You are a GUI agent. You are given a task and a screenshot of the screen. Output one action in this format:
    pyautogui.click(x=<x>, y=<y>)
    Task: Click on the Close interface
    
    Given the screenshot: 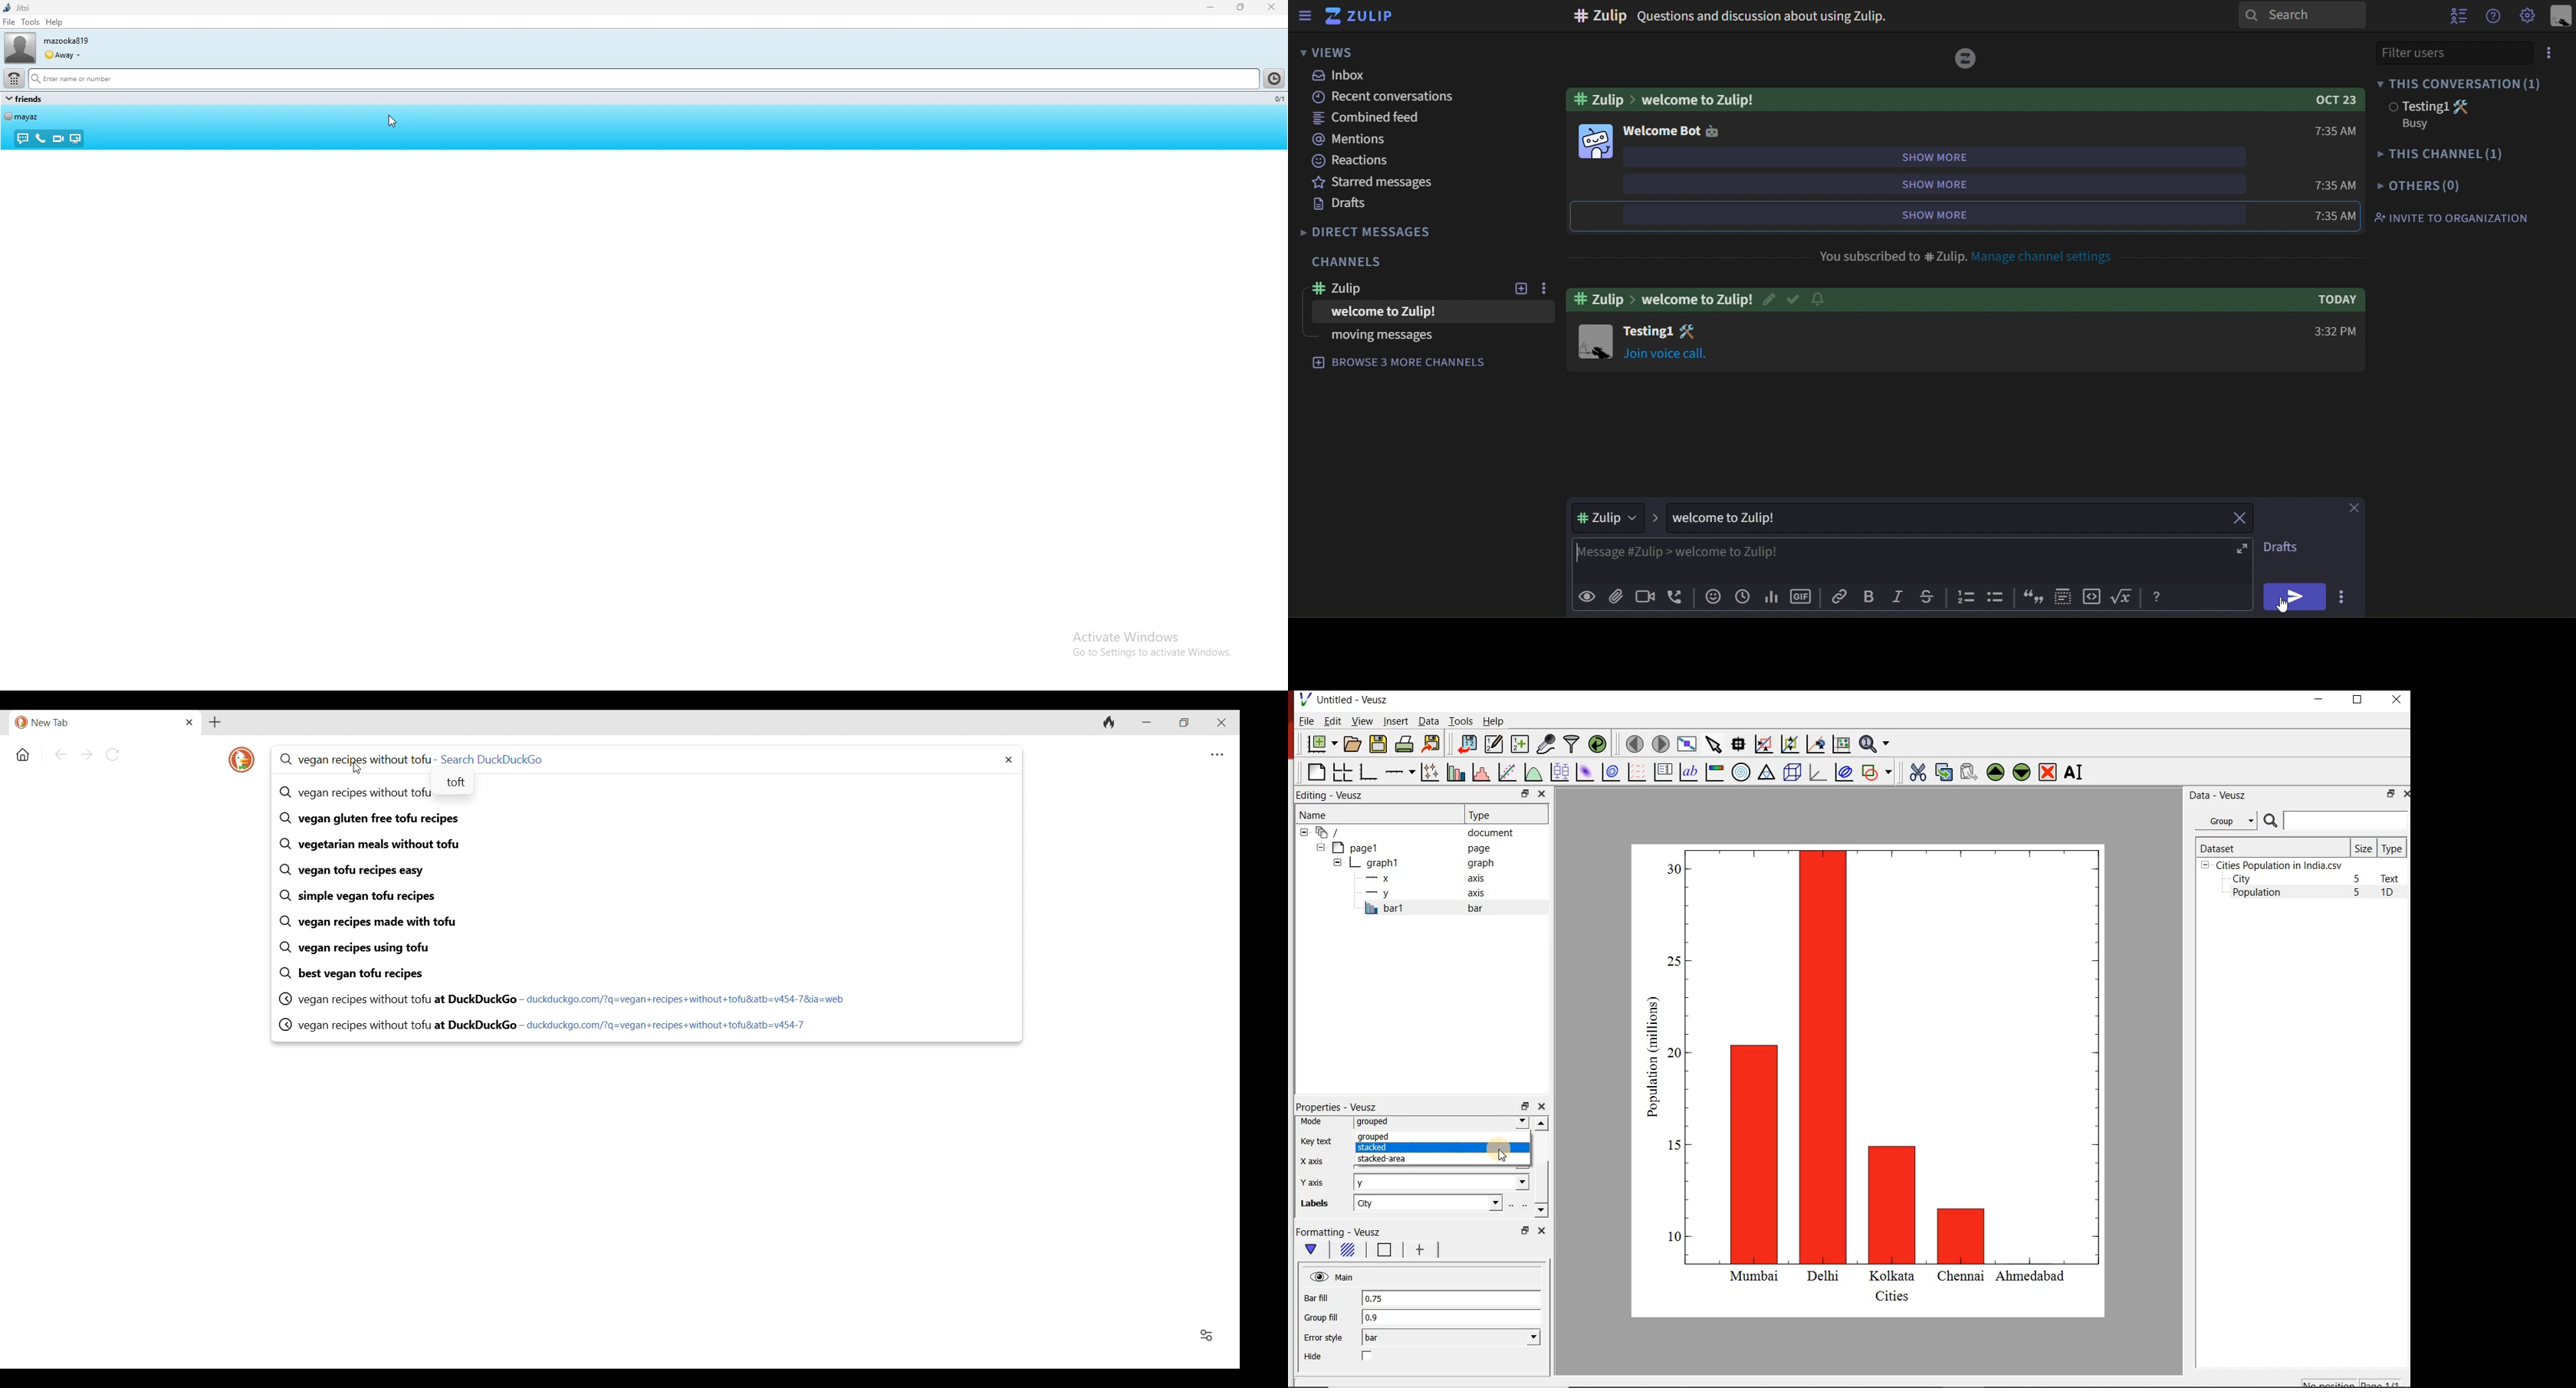 What is the action you would take?
    pyautogui.click(x=1222, y=722)
    